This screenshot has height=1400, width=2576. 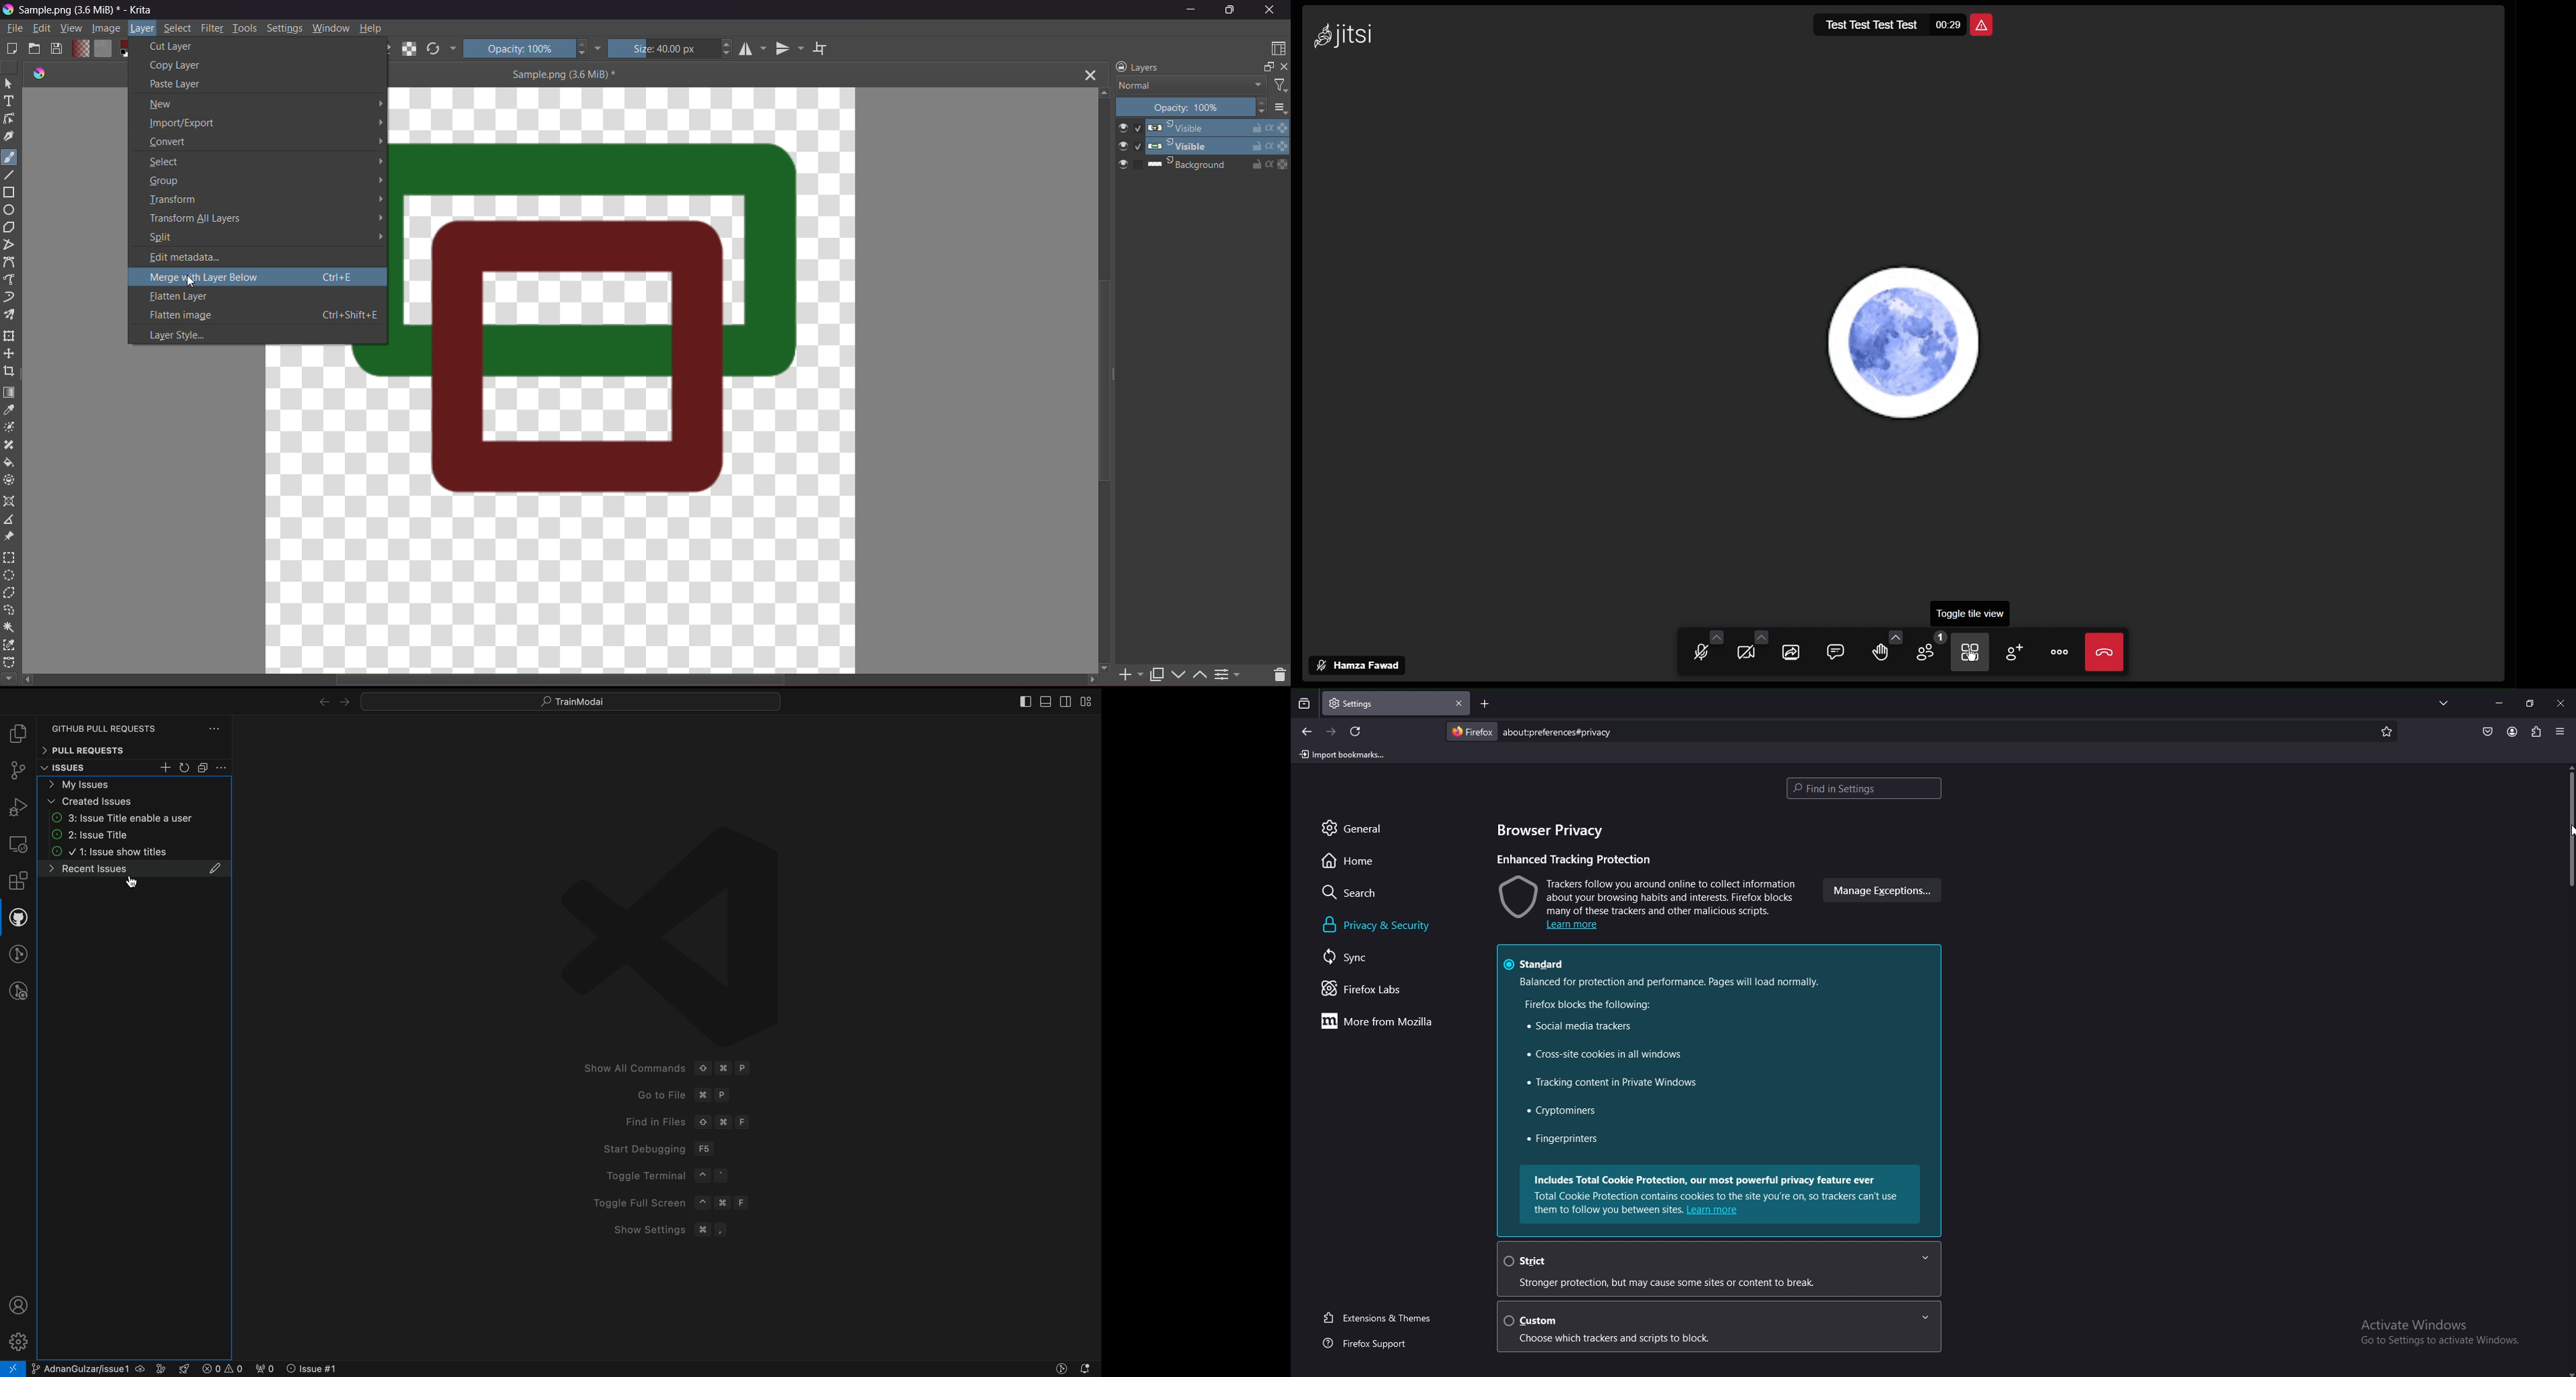 What do you see at coordinates (185, 768) in the screenshot?
I see `reload` at bounding box center [185, 768].